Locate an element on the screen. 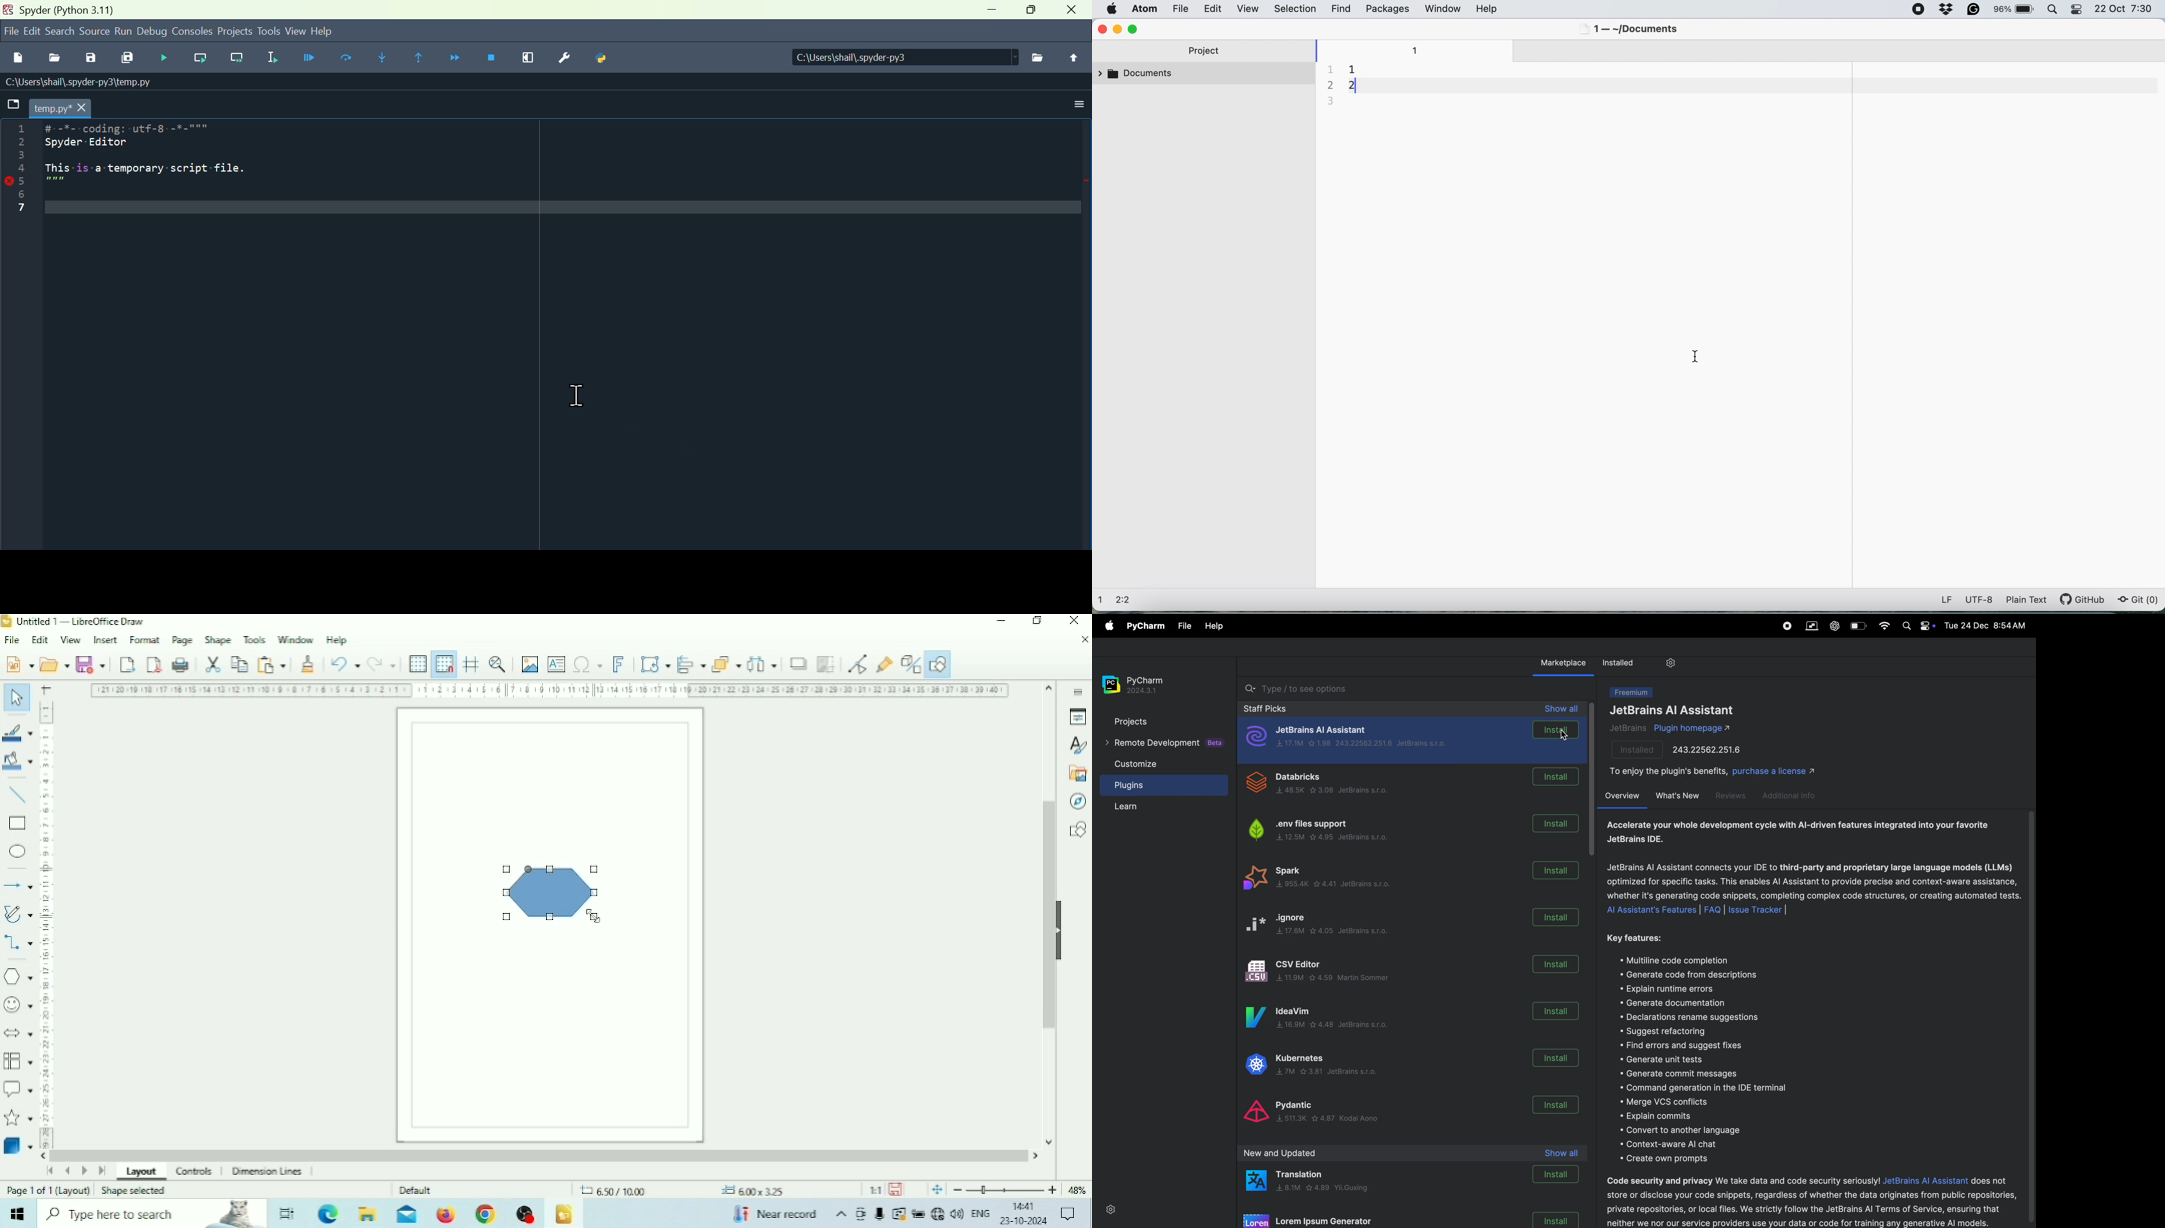  save is located at coordinates (93, 60).